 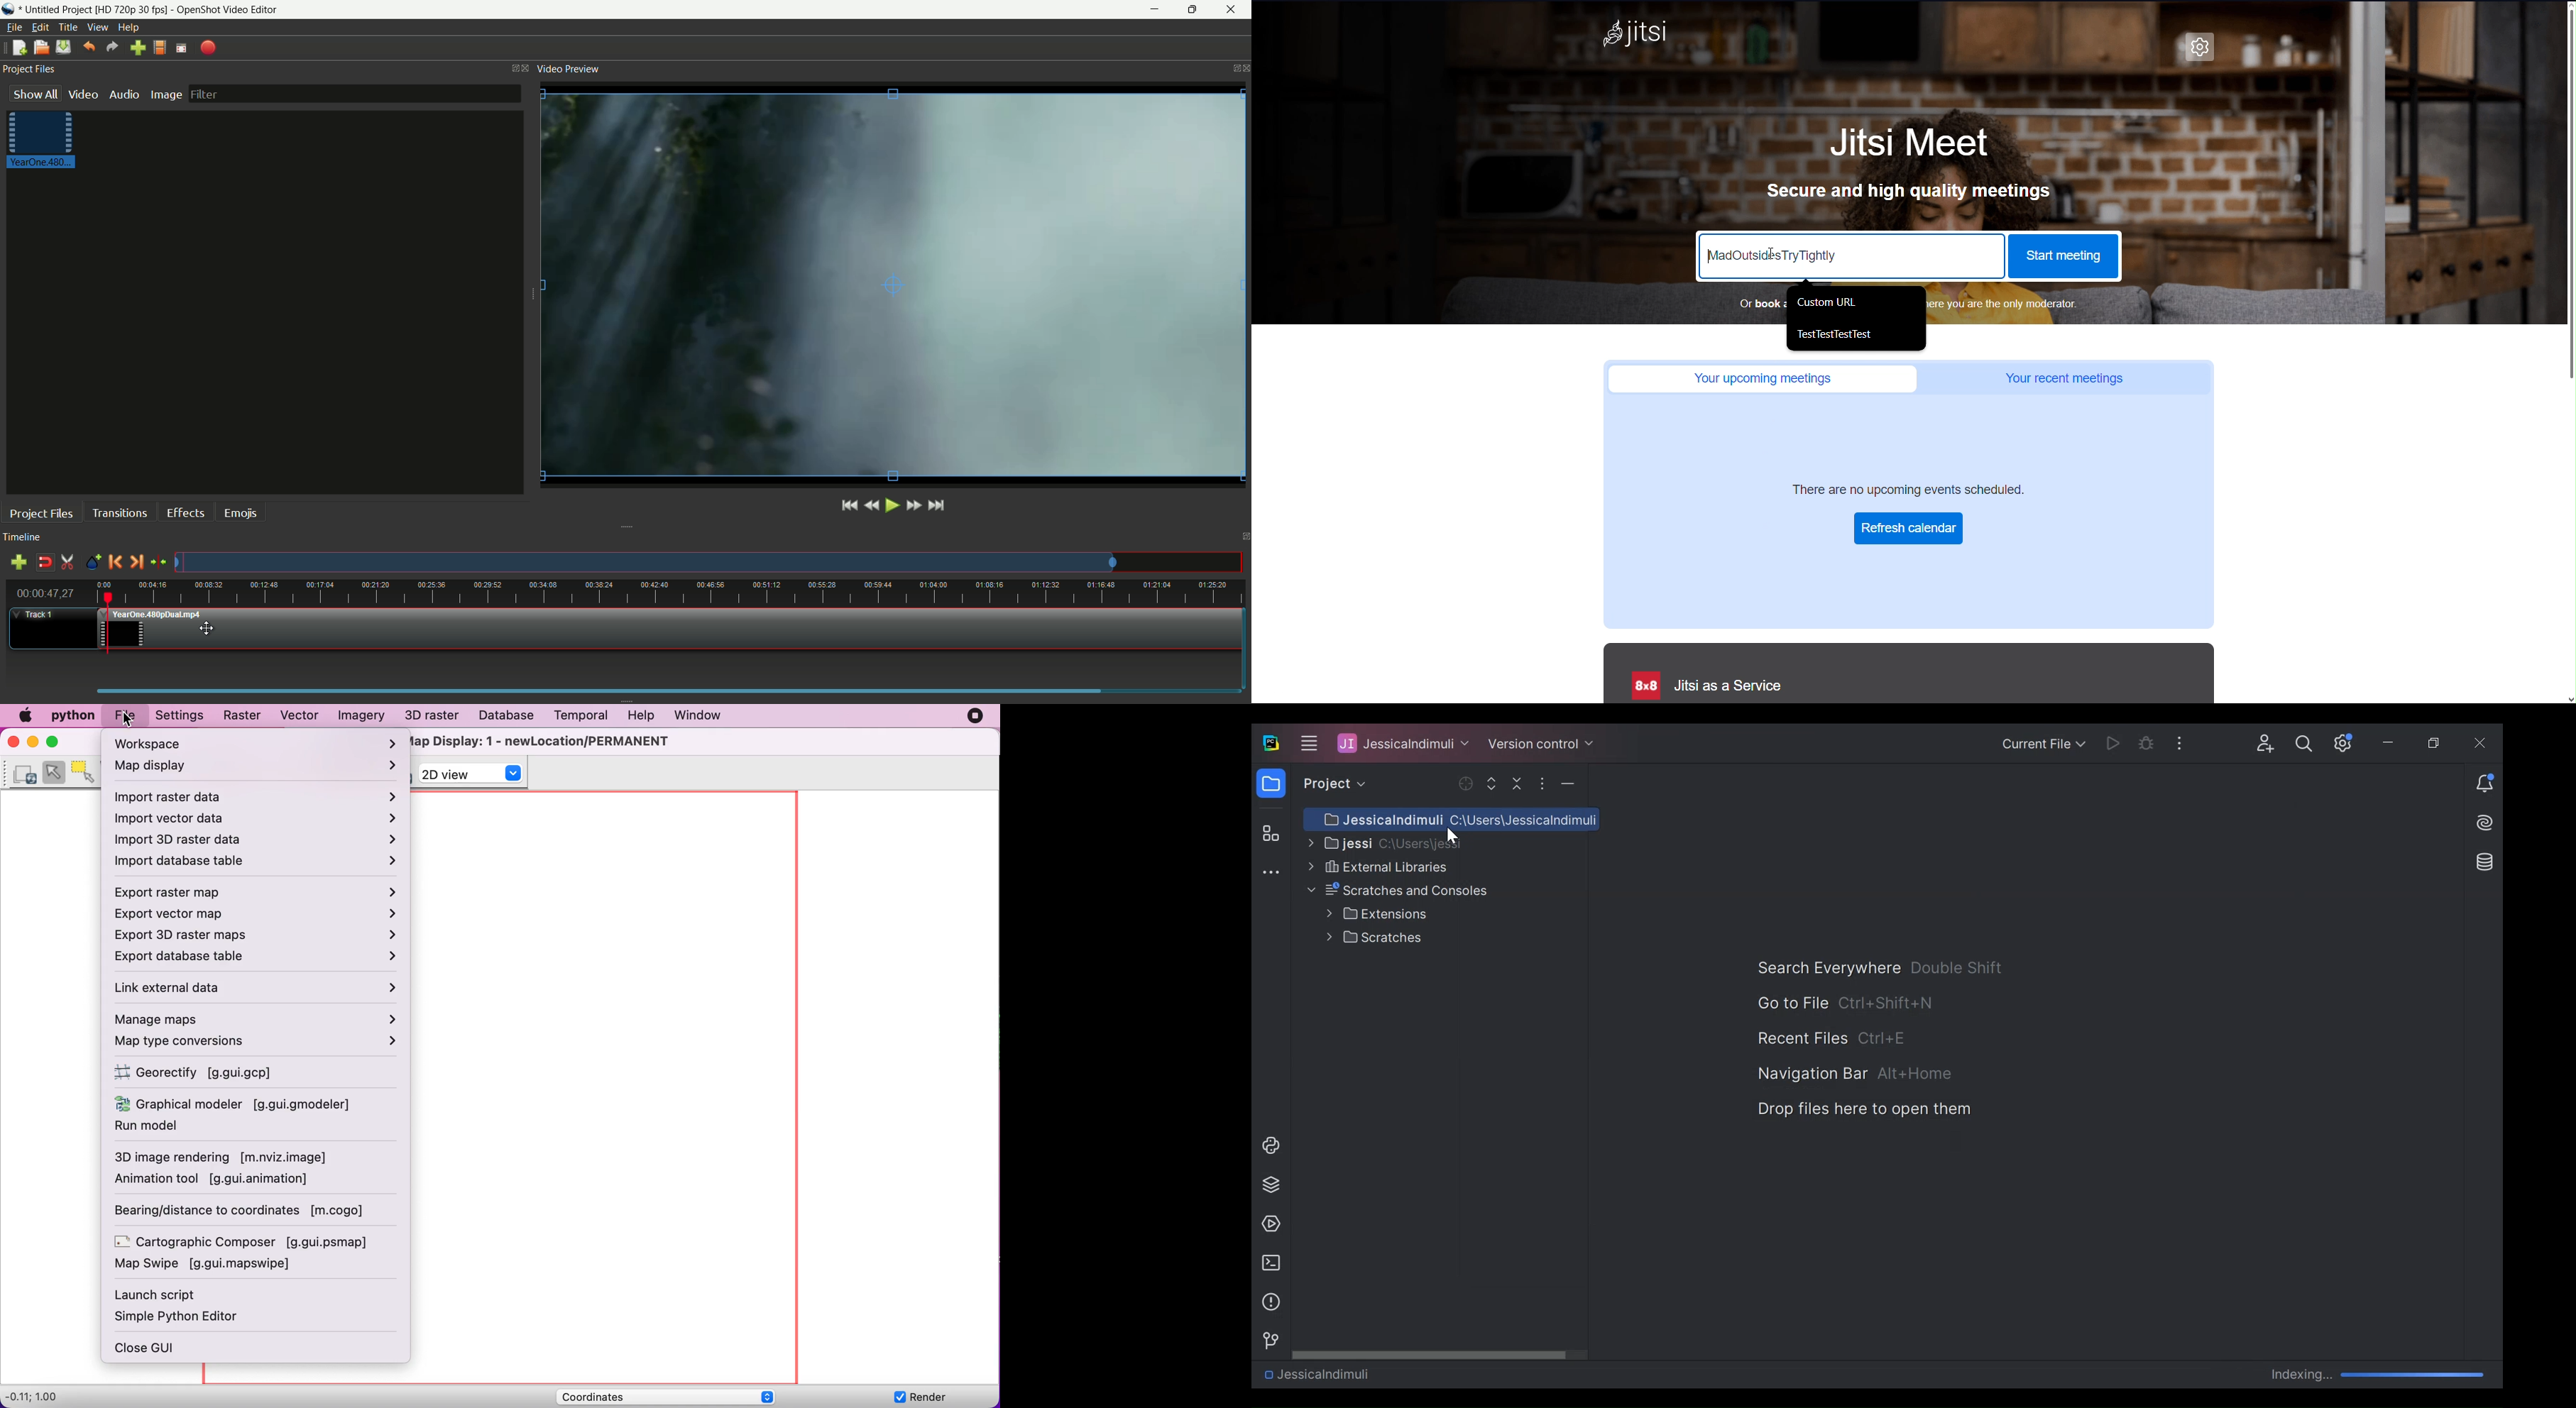 I want to click on Horizontal Scroll bar, so click(x=1440, y=1354).